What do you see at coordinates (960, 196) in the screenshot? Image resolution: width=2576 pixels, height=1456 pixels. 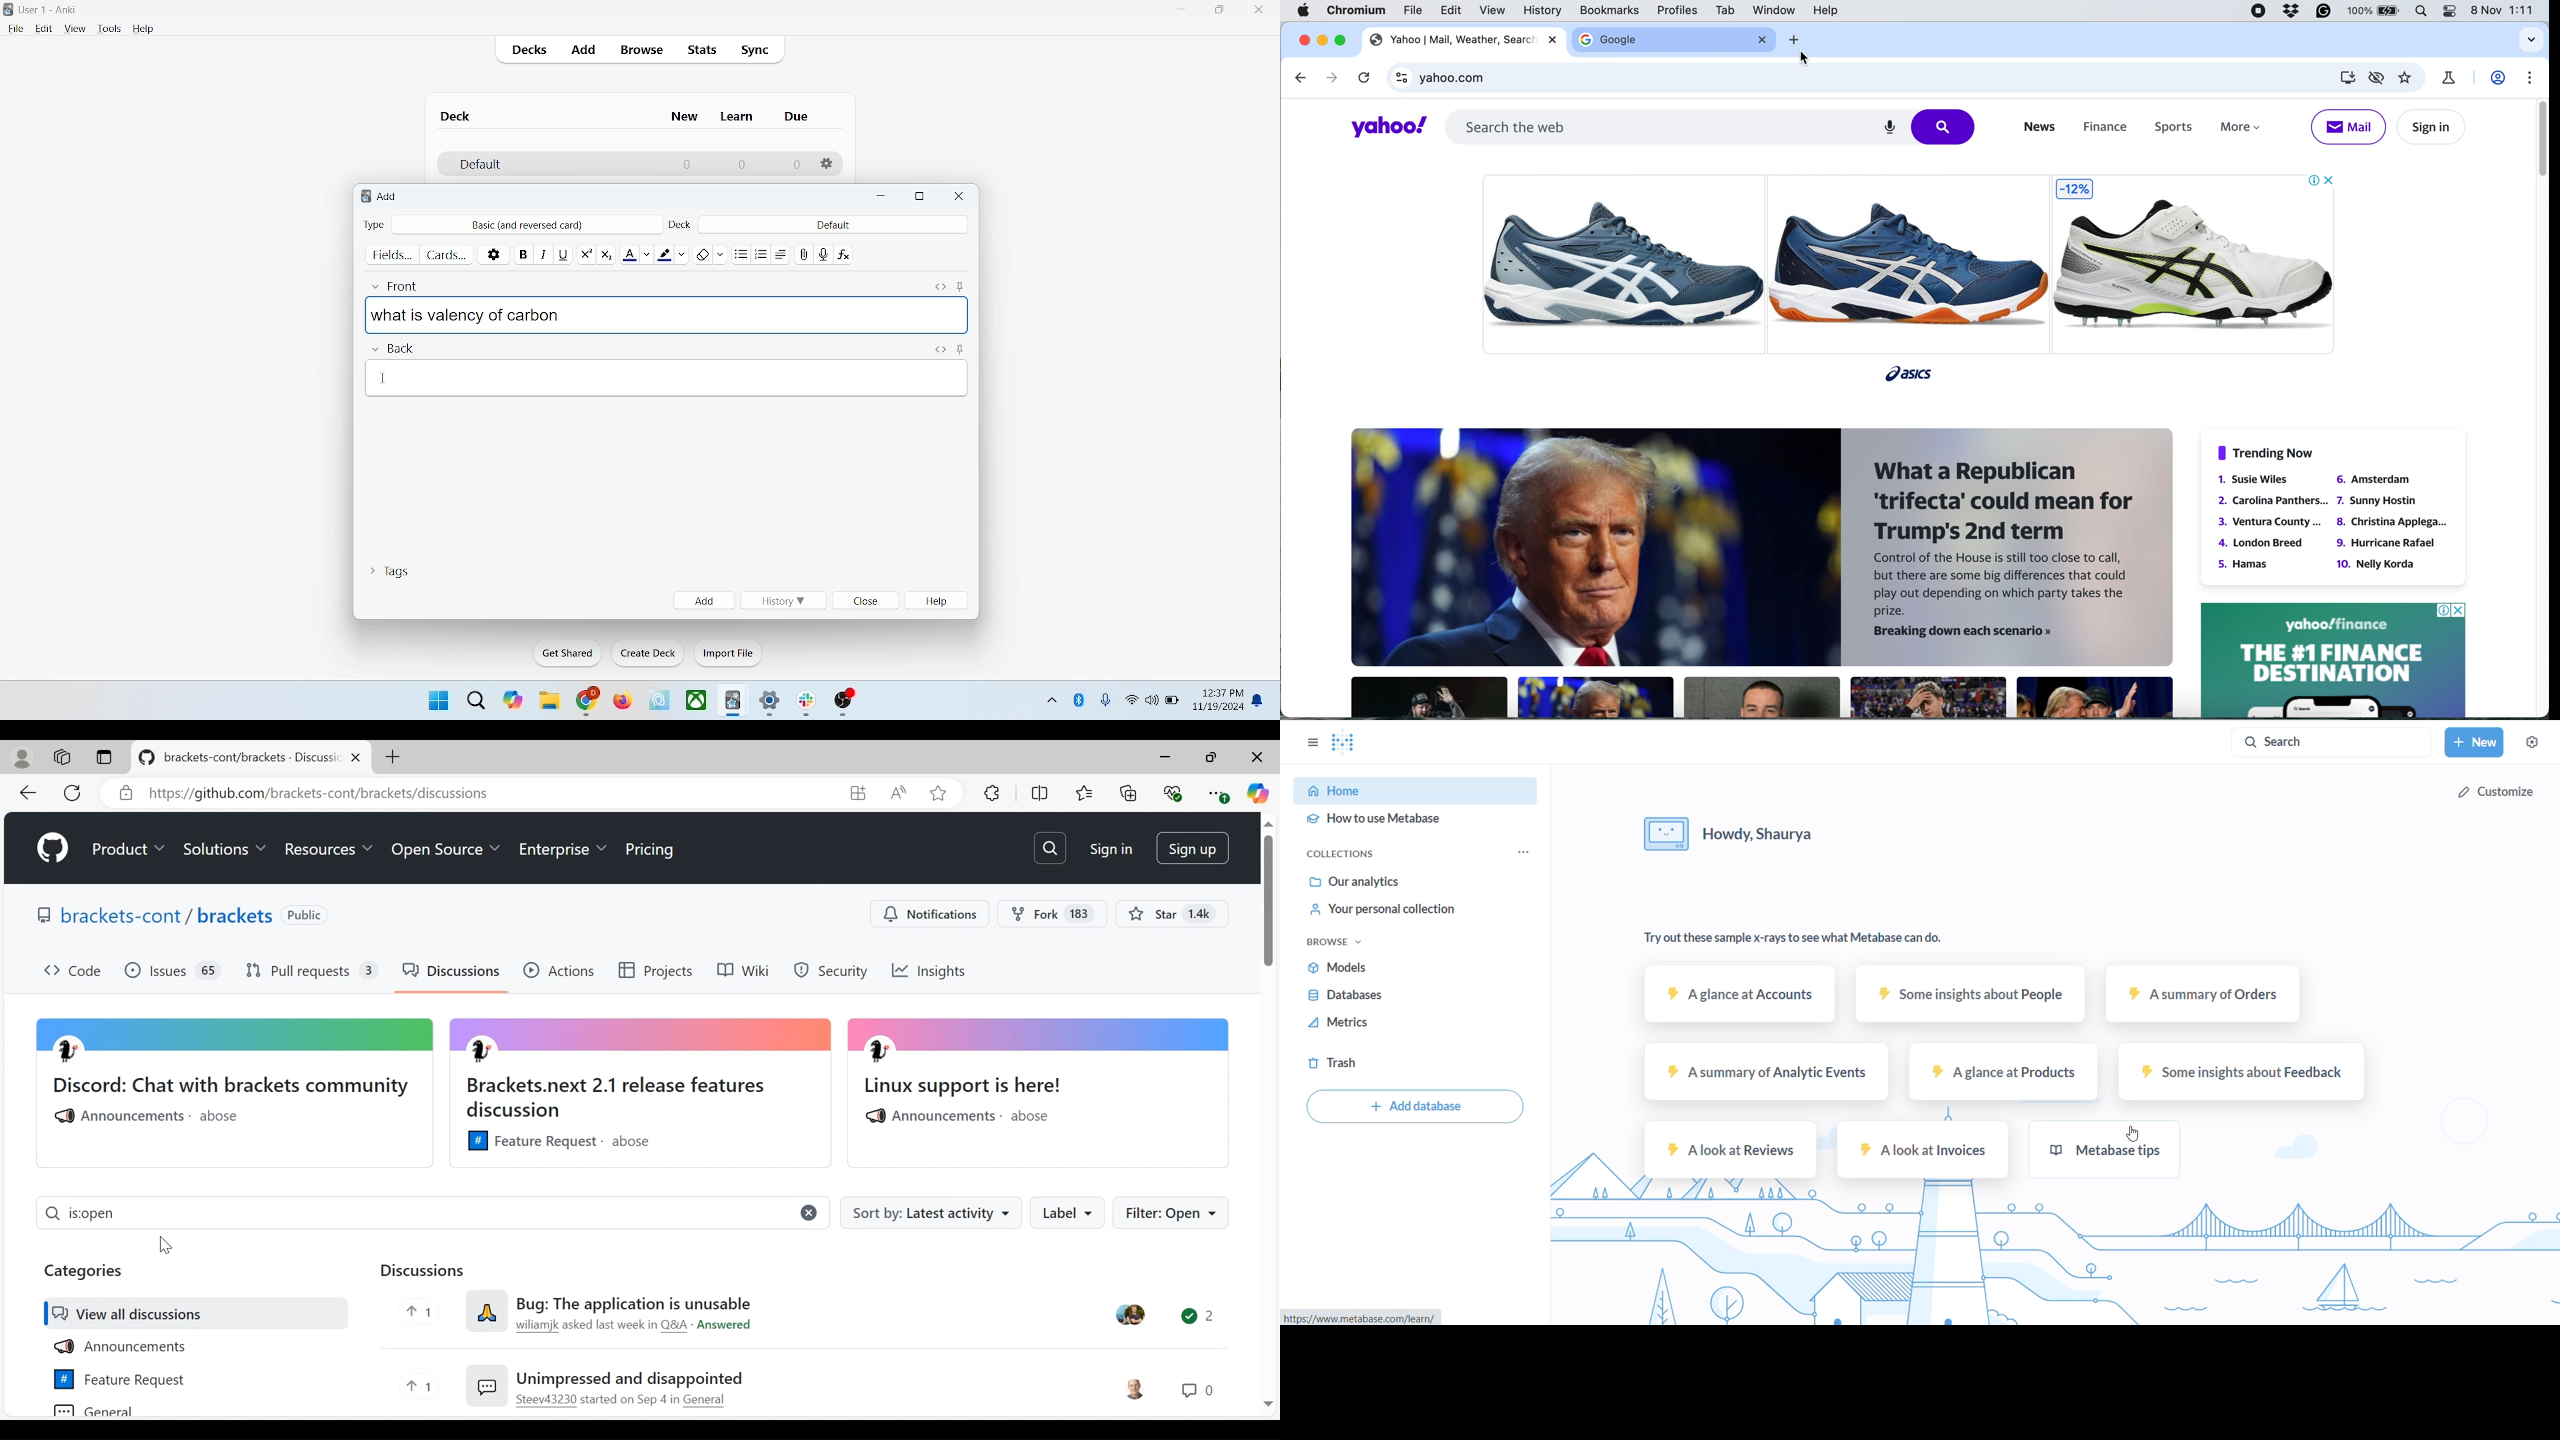 I see `close` at bounding box center [960, 196].